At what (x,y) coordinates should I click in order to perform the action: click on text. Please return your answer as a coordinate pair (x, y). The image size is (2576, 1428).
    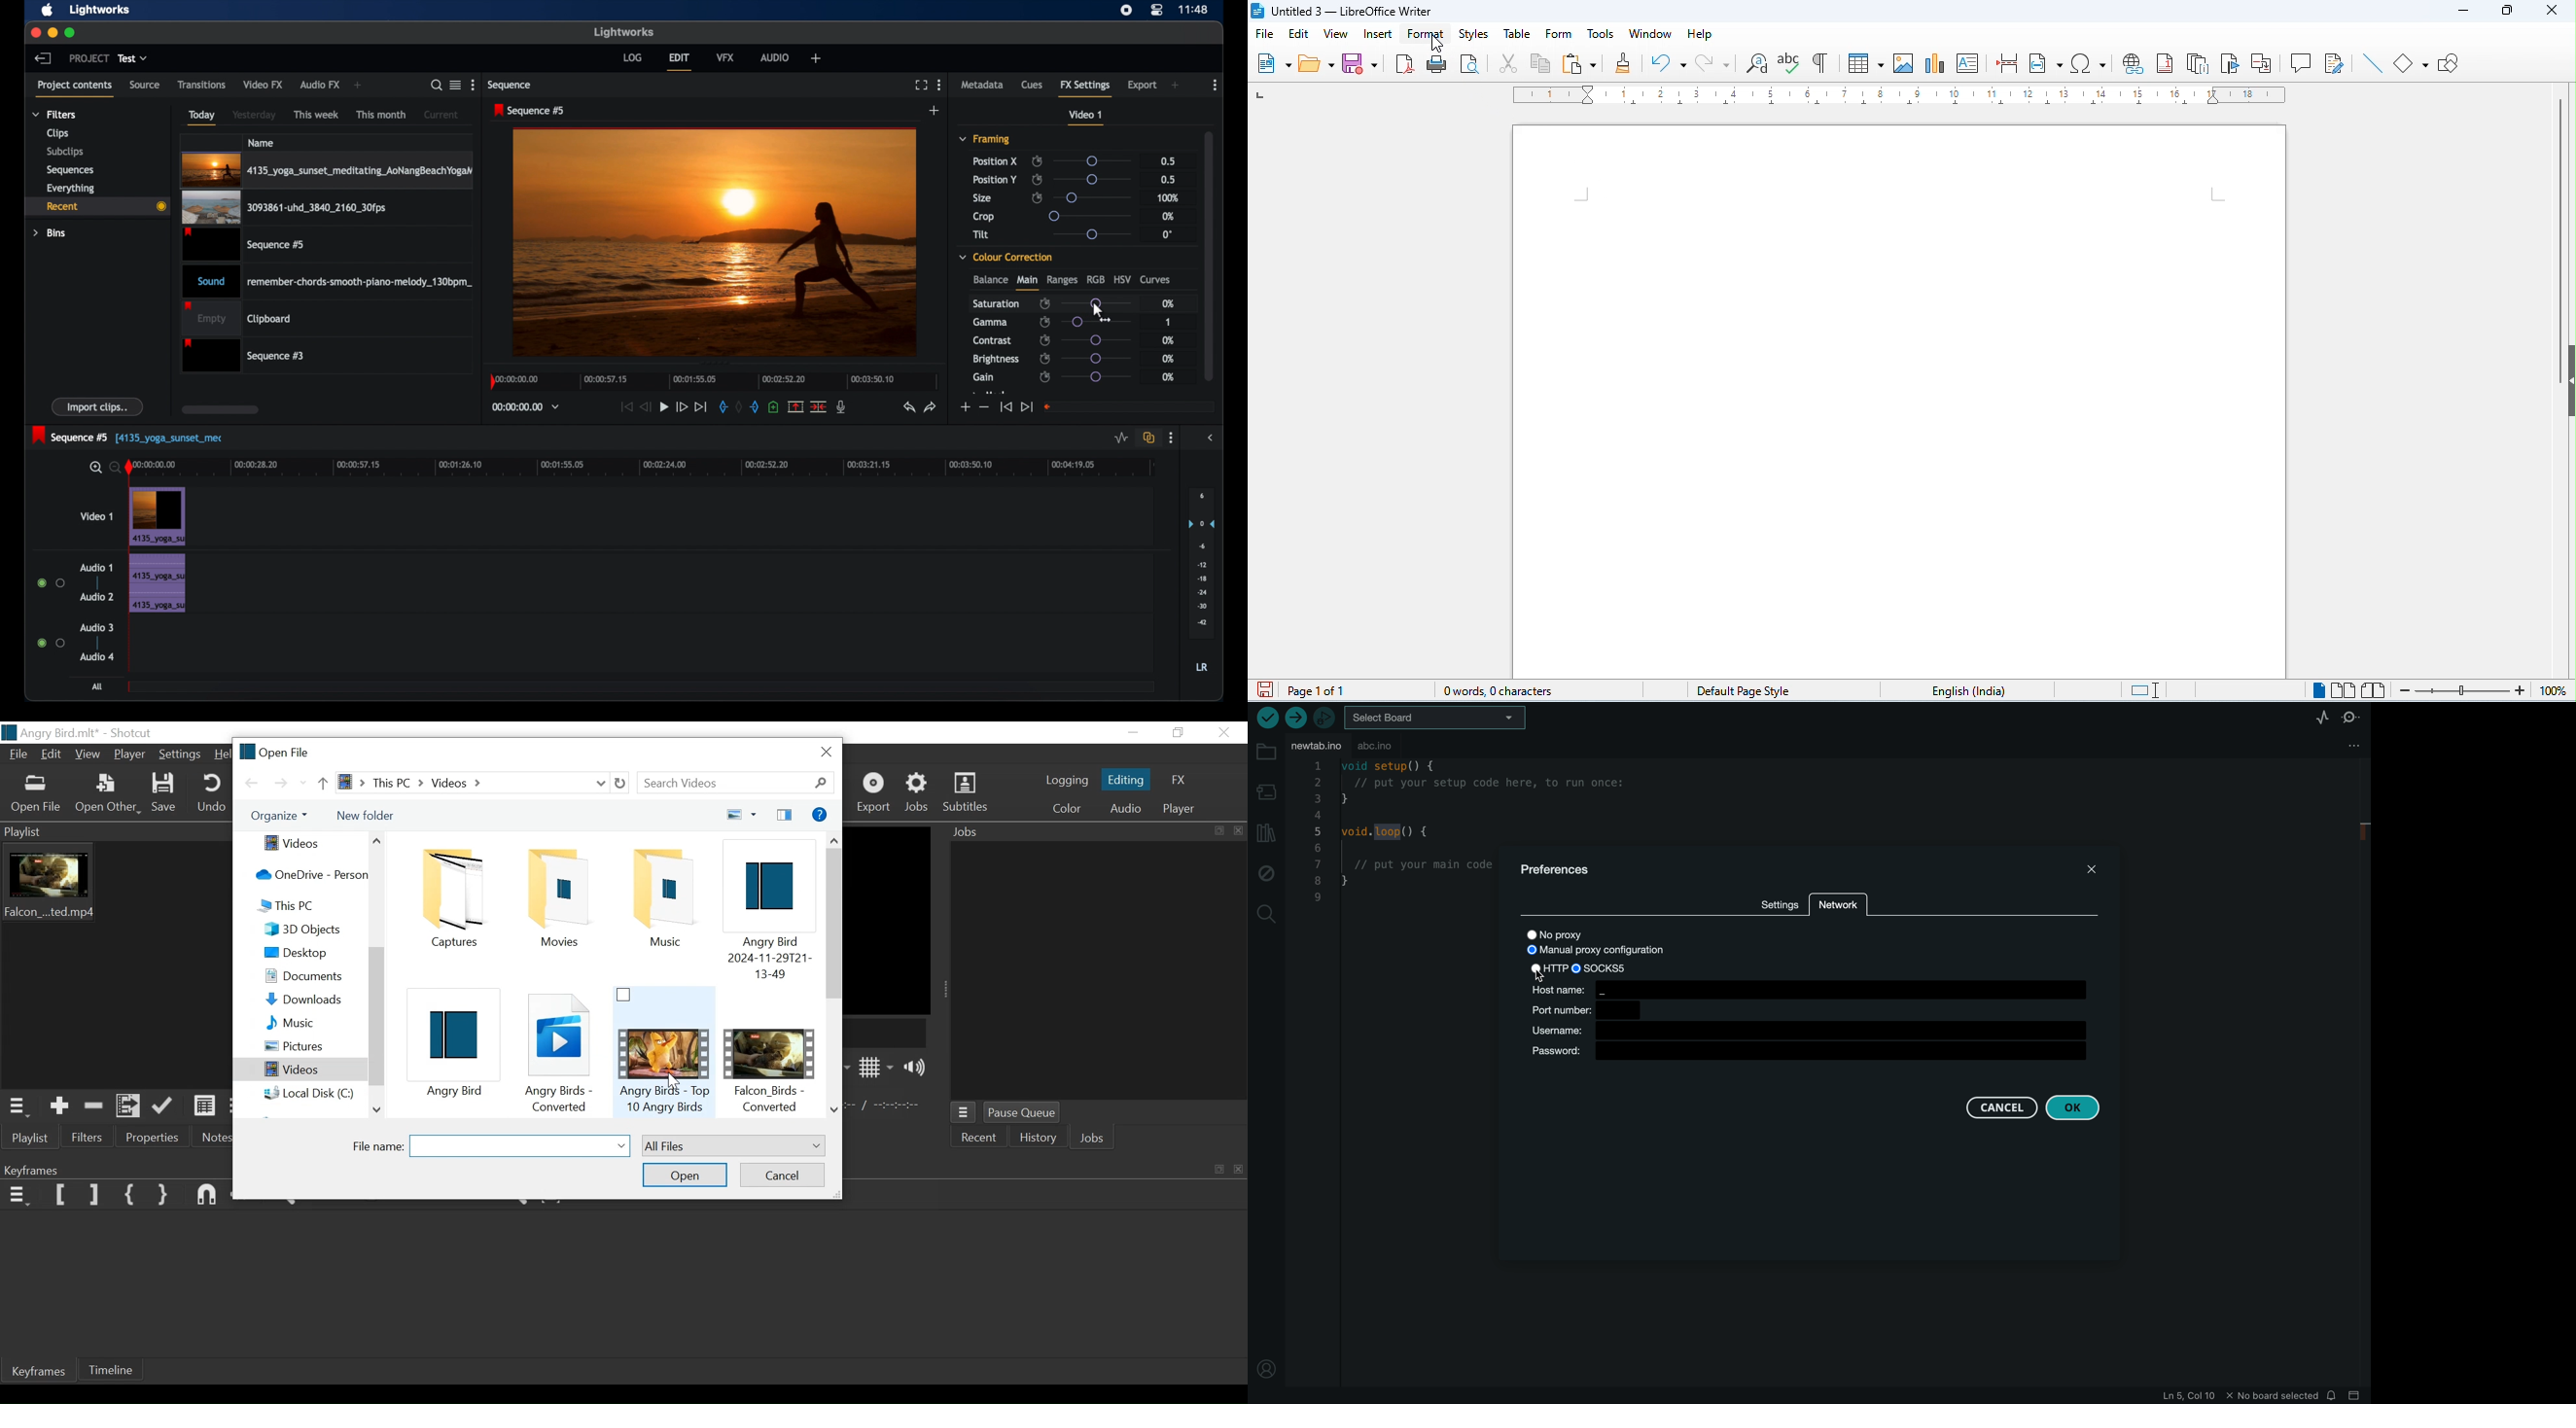
    Looking at the image, I should click on (172, 440).